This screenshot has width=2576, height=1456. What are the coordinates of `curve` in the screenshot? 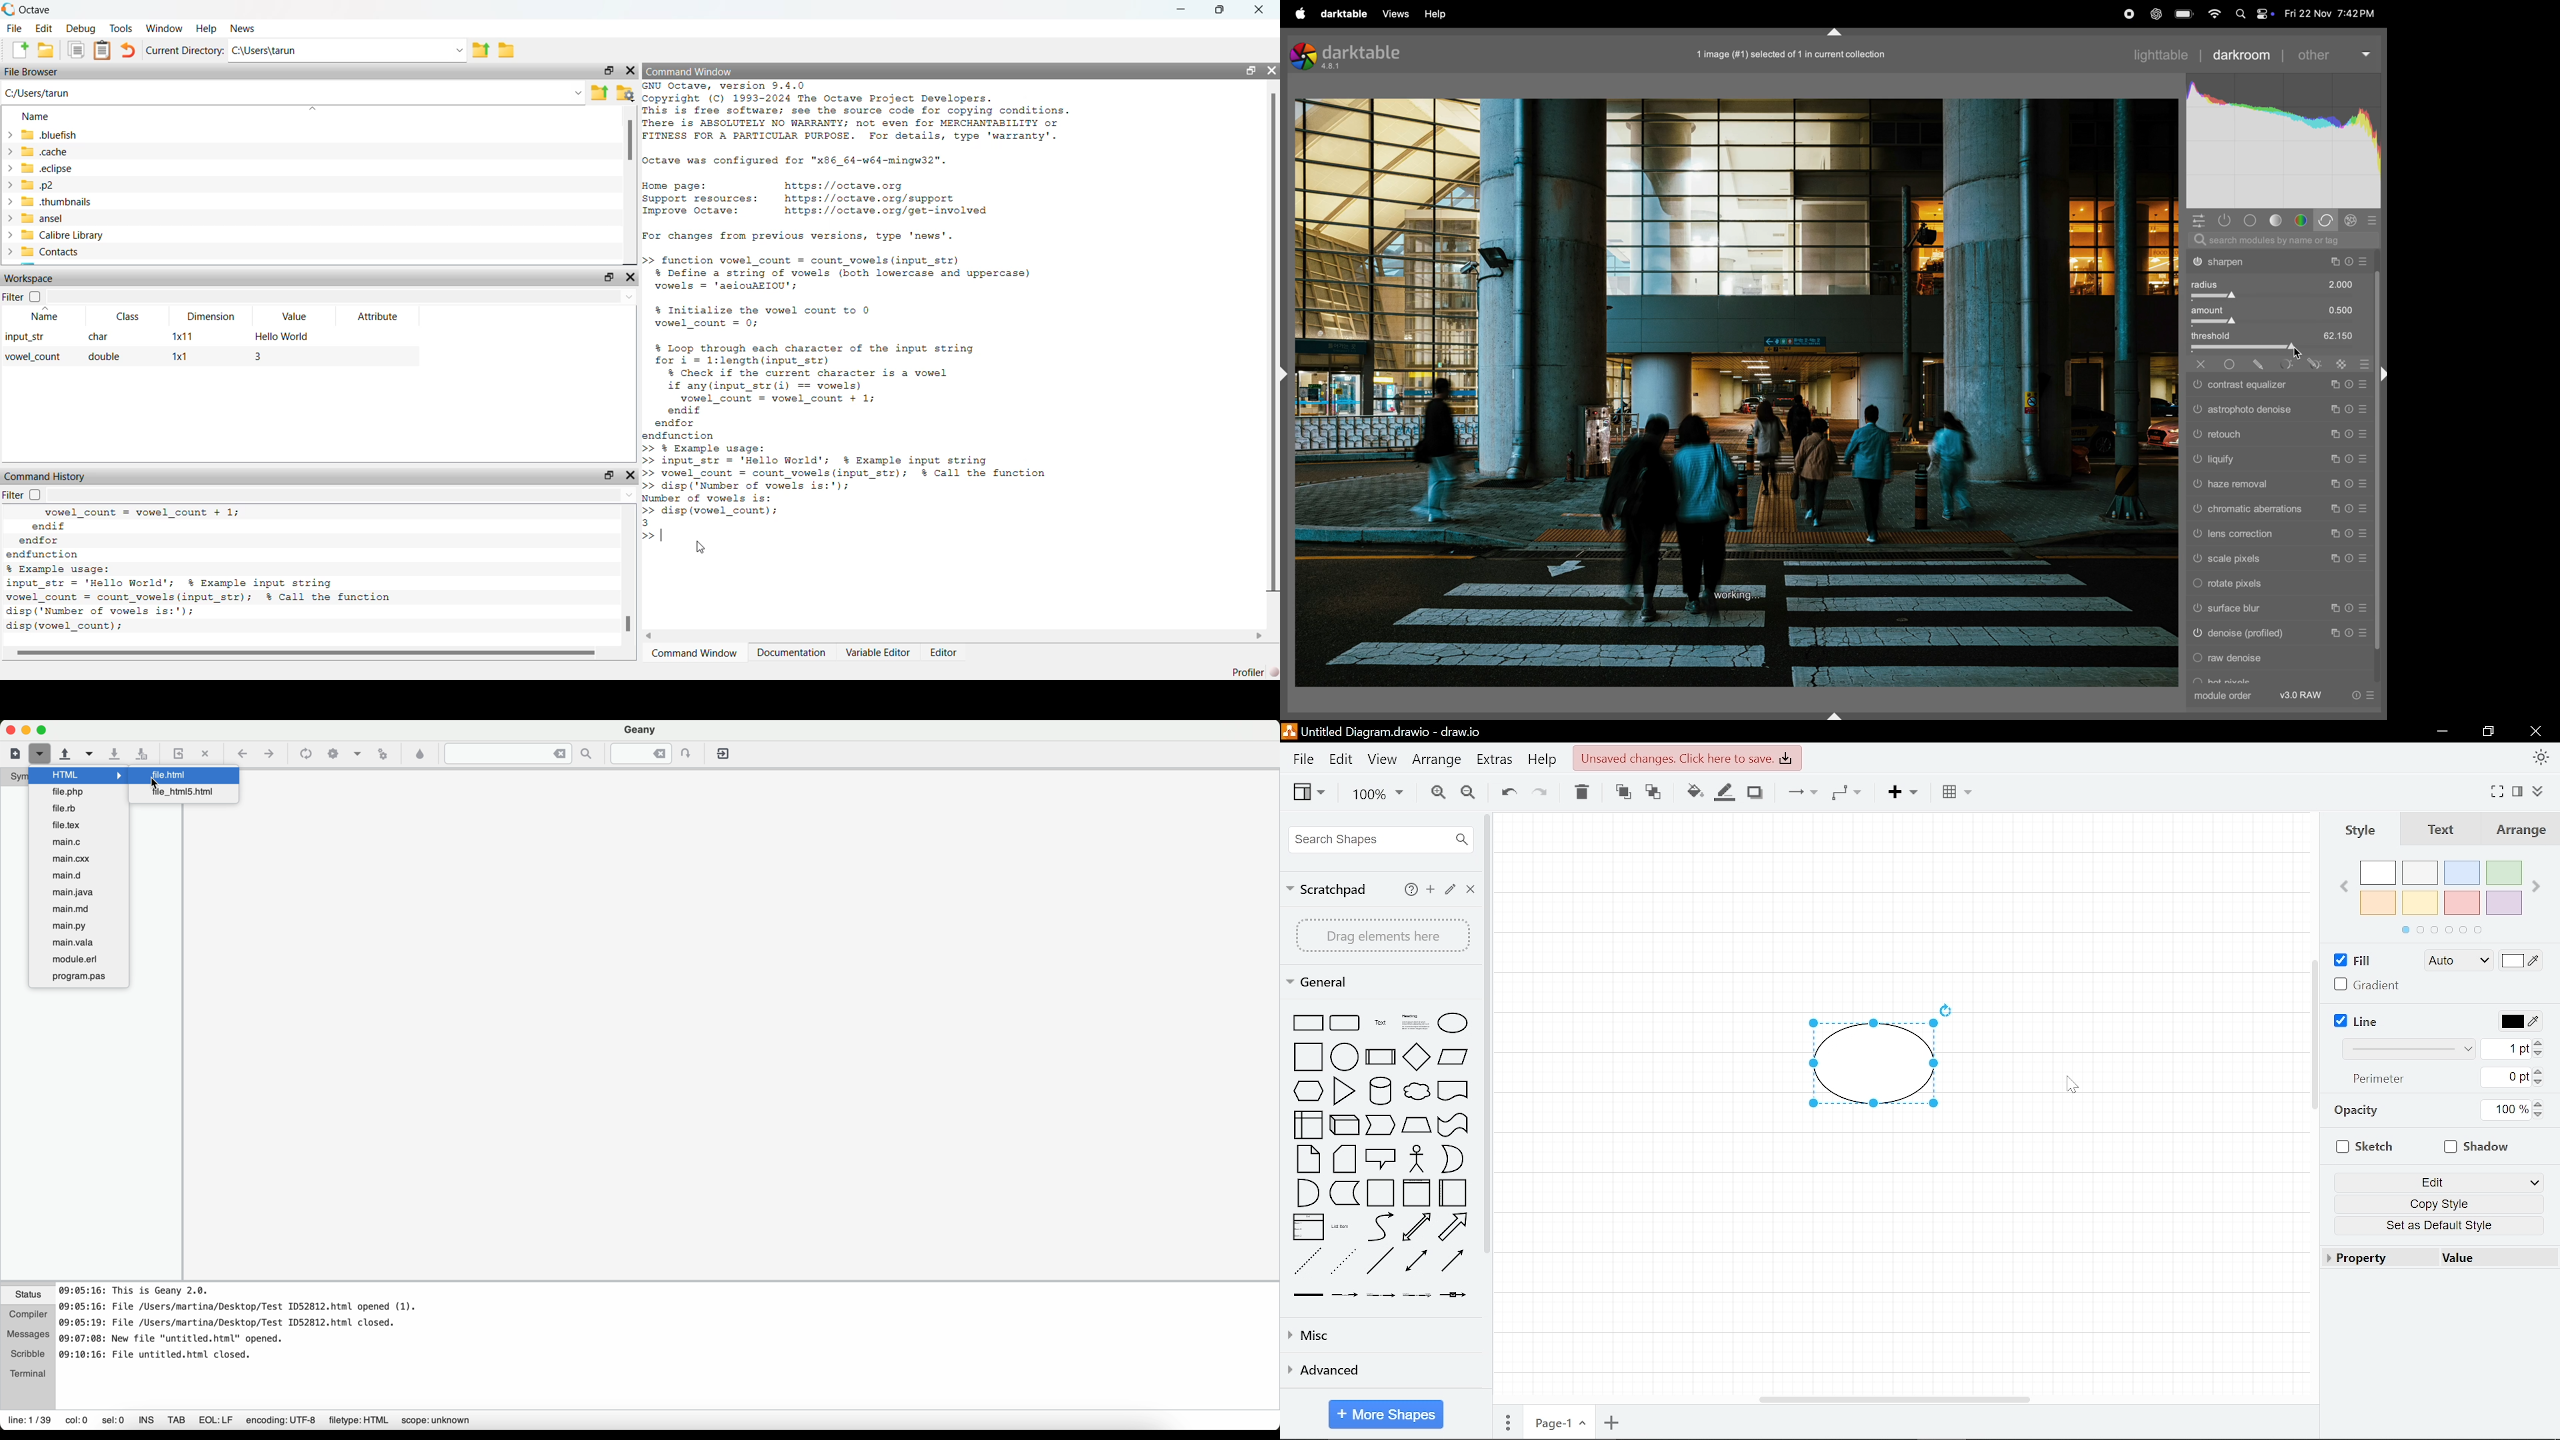 It's located at (1377, 1227).